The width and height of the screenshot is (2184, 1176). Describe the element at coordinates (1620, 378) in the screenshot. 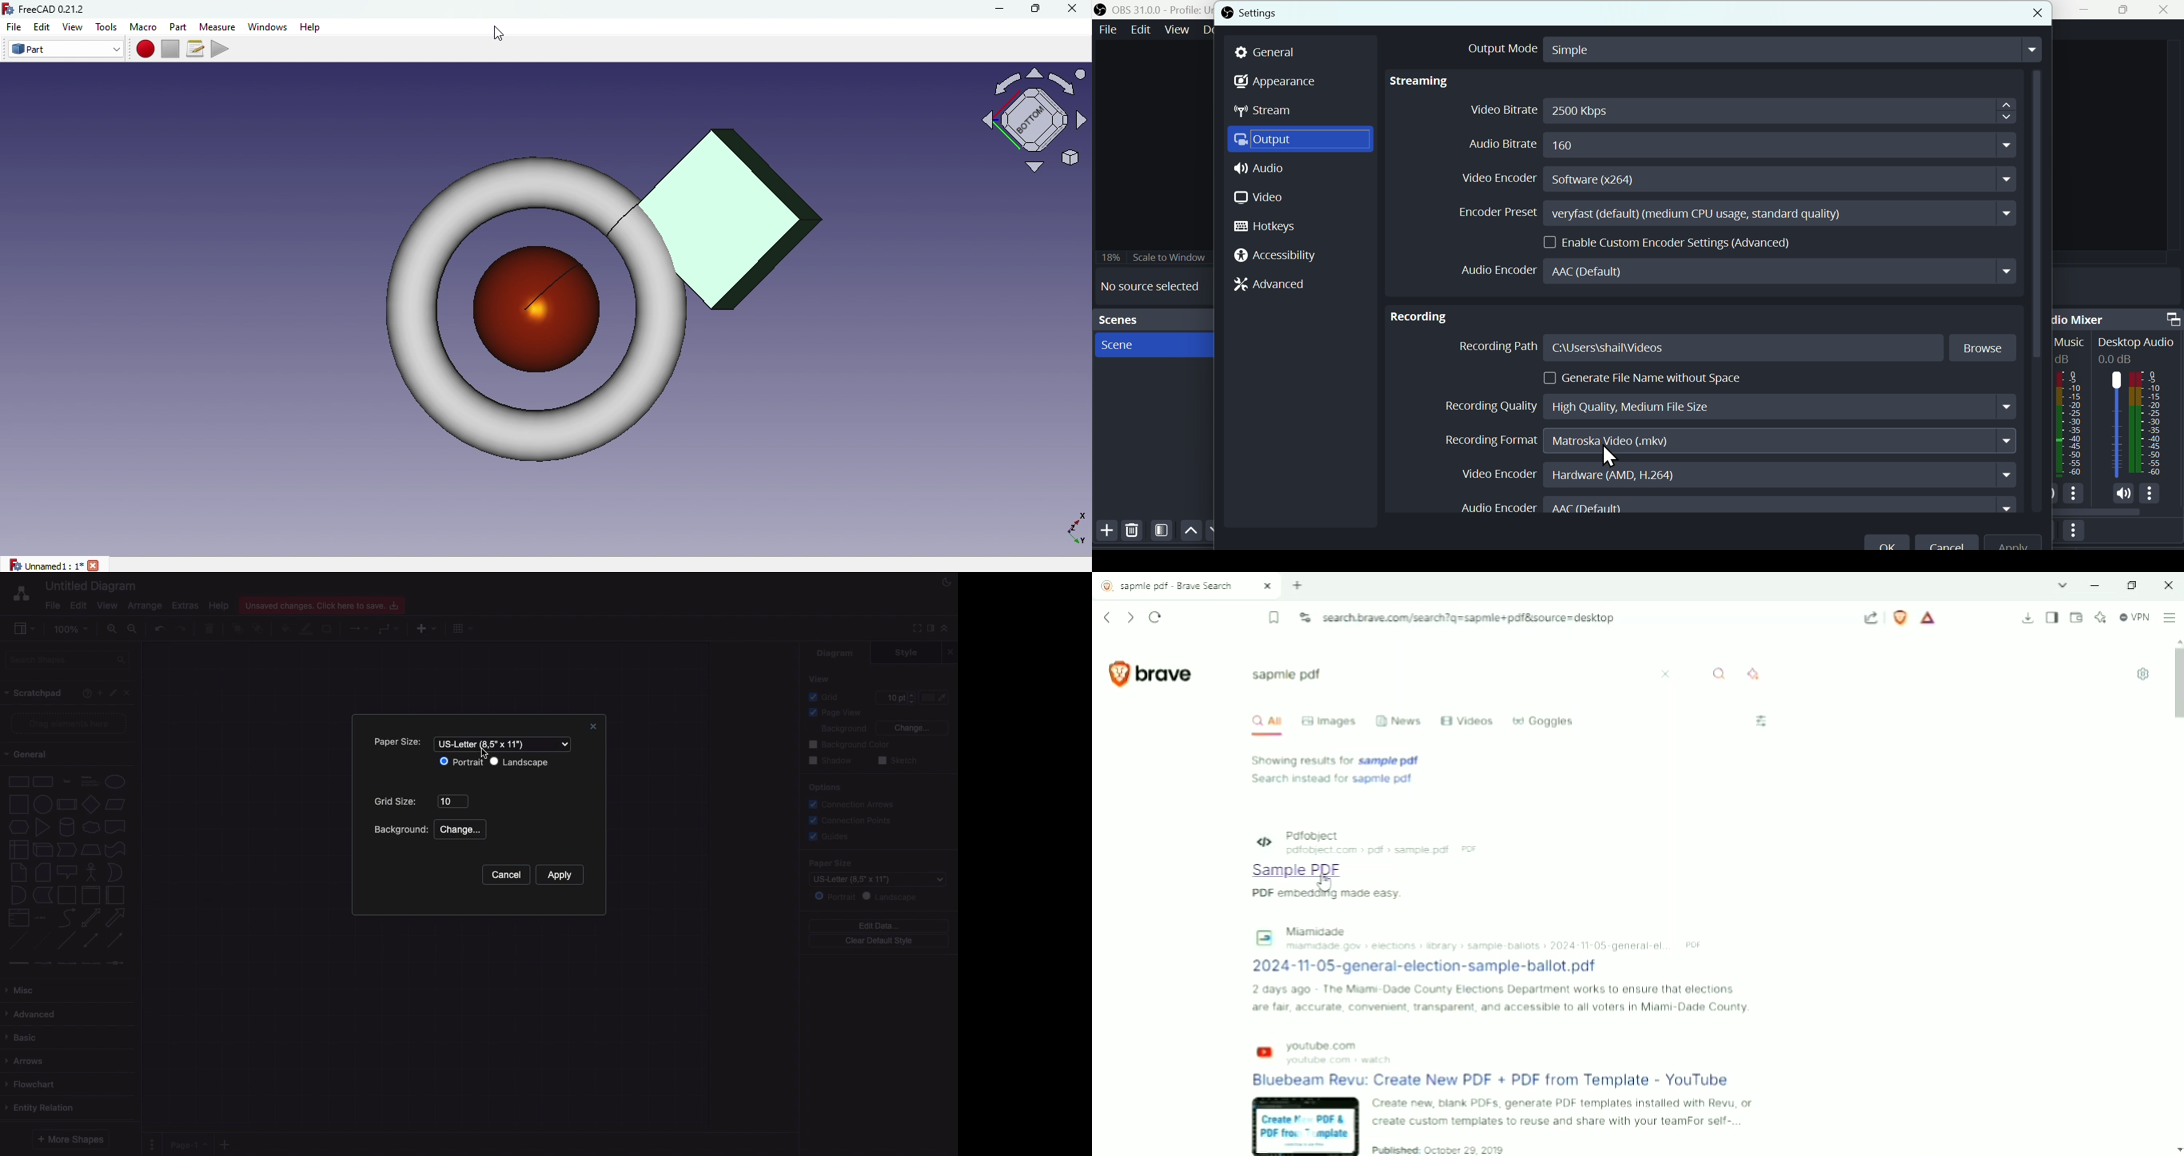

I see `generate file name without space` at that location.